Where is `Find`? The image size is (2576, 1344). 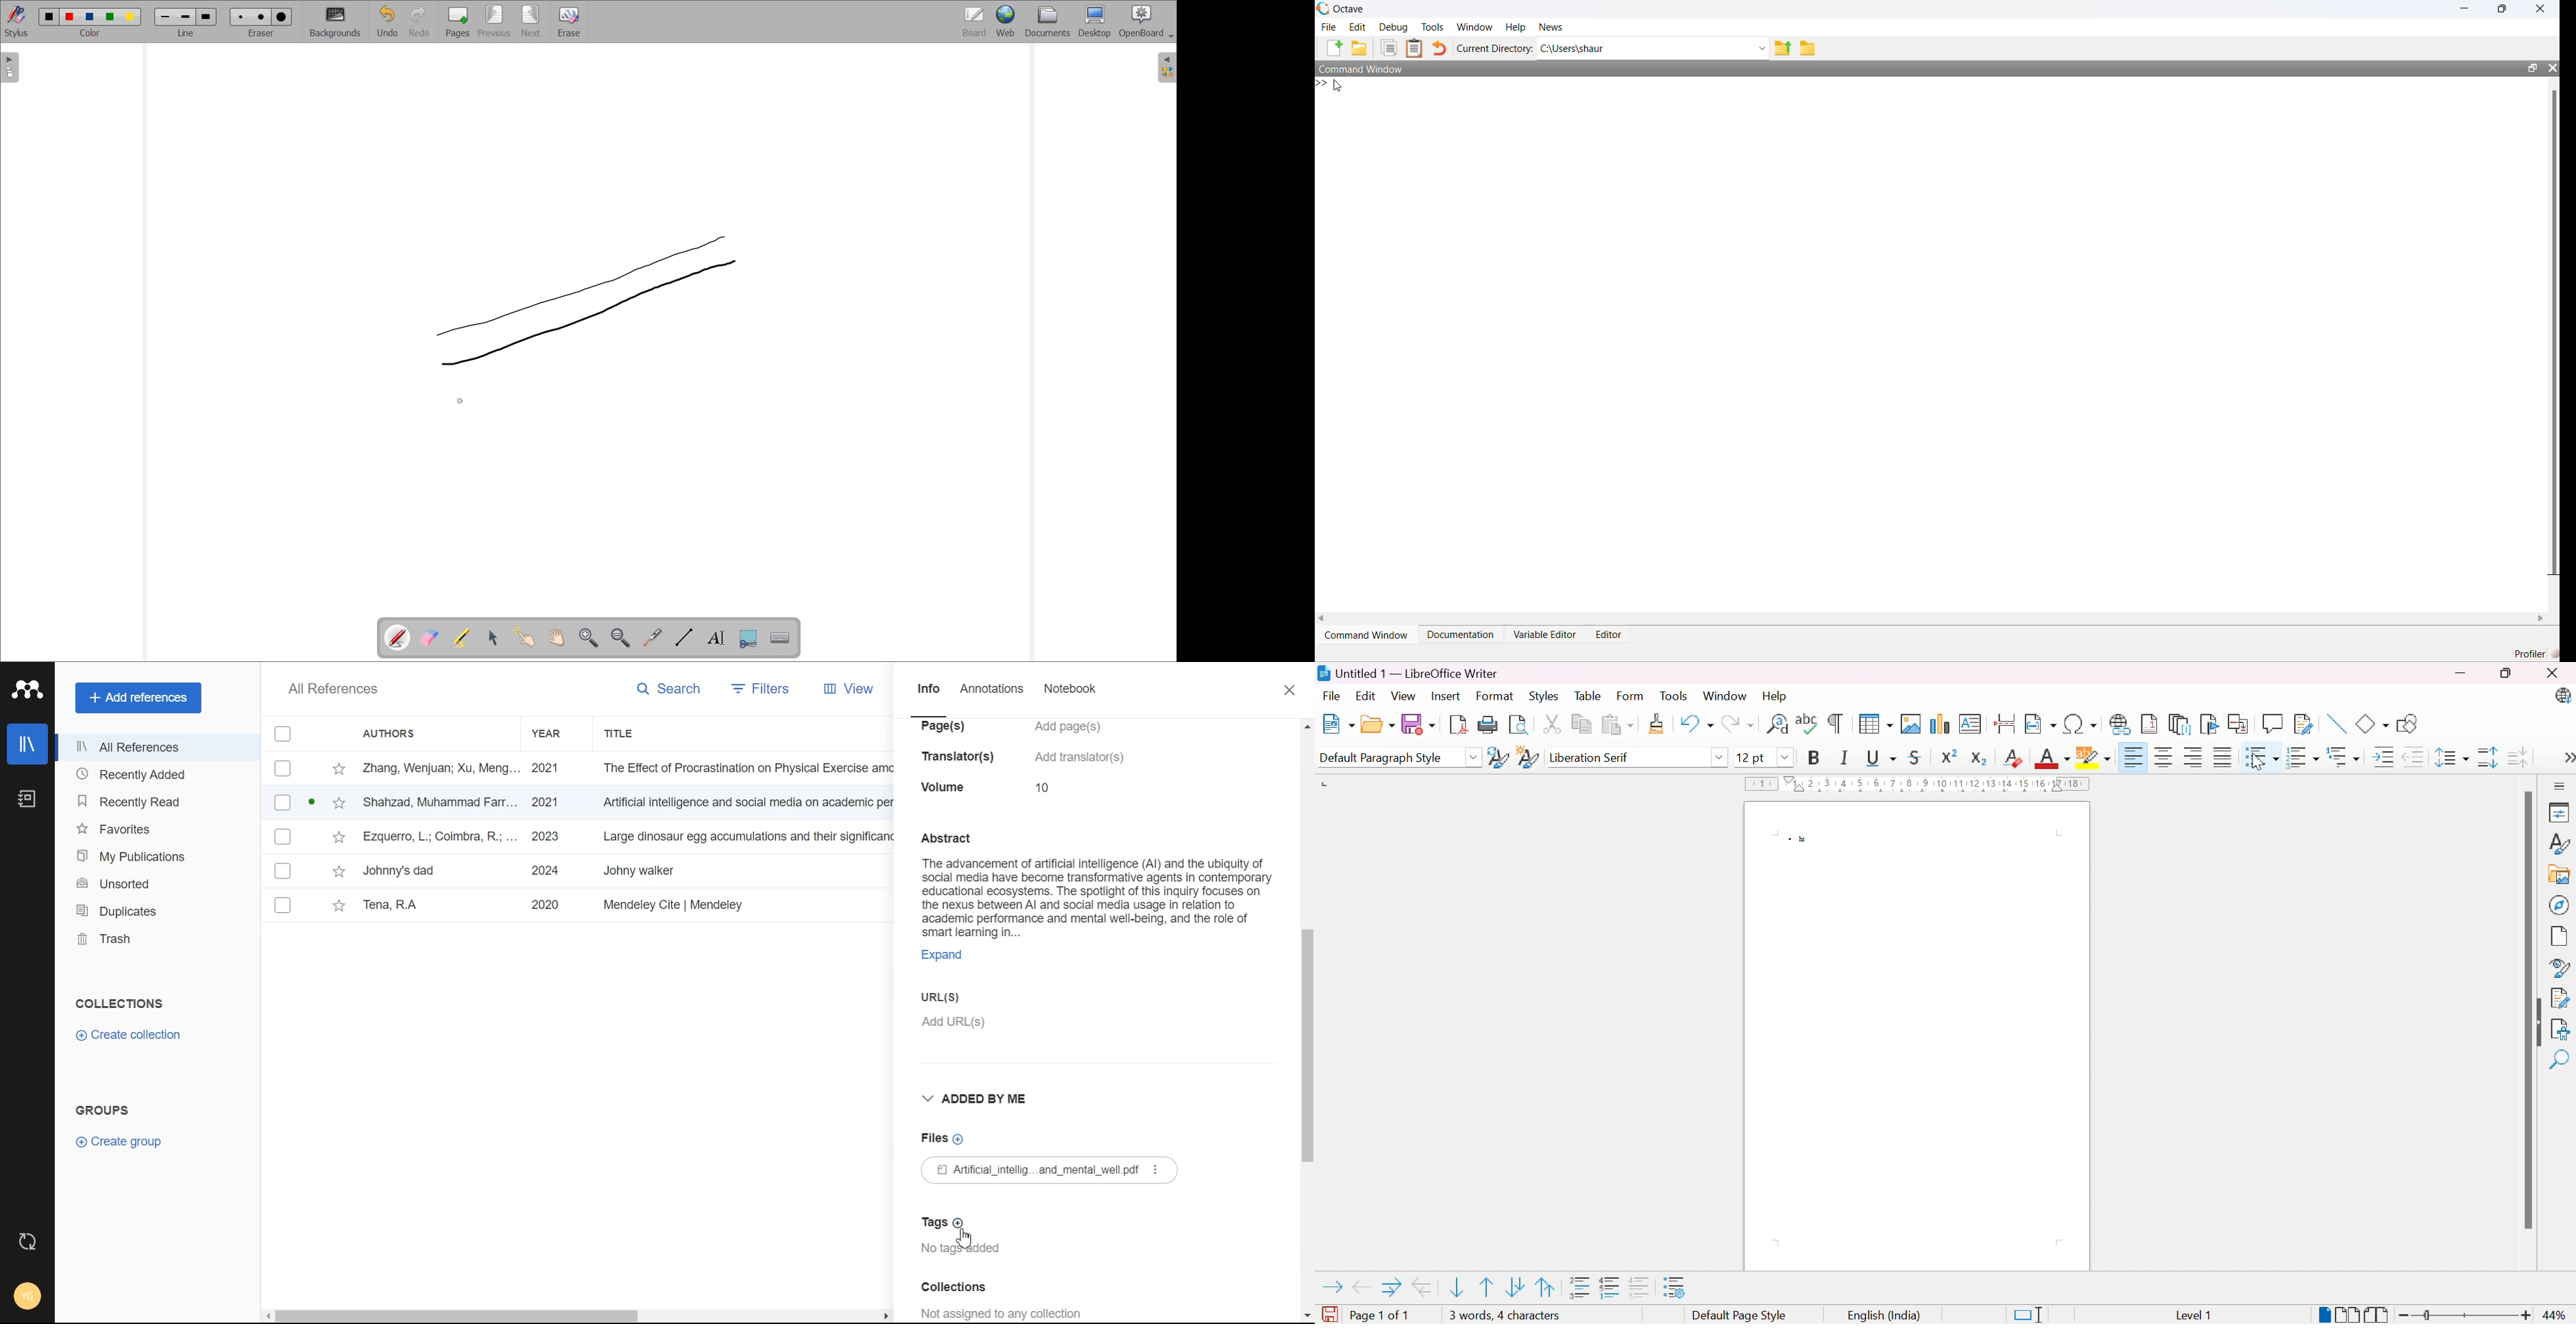 Find is located at coordinates (2559, 1060).